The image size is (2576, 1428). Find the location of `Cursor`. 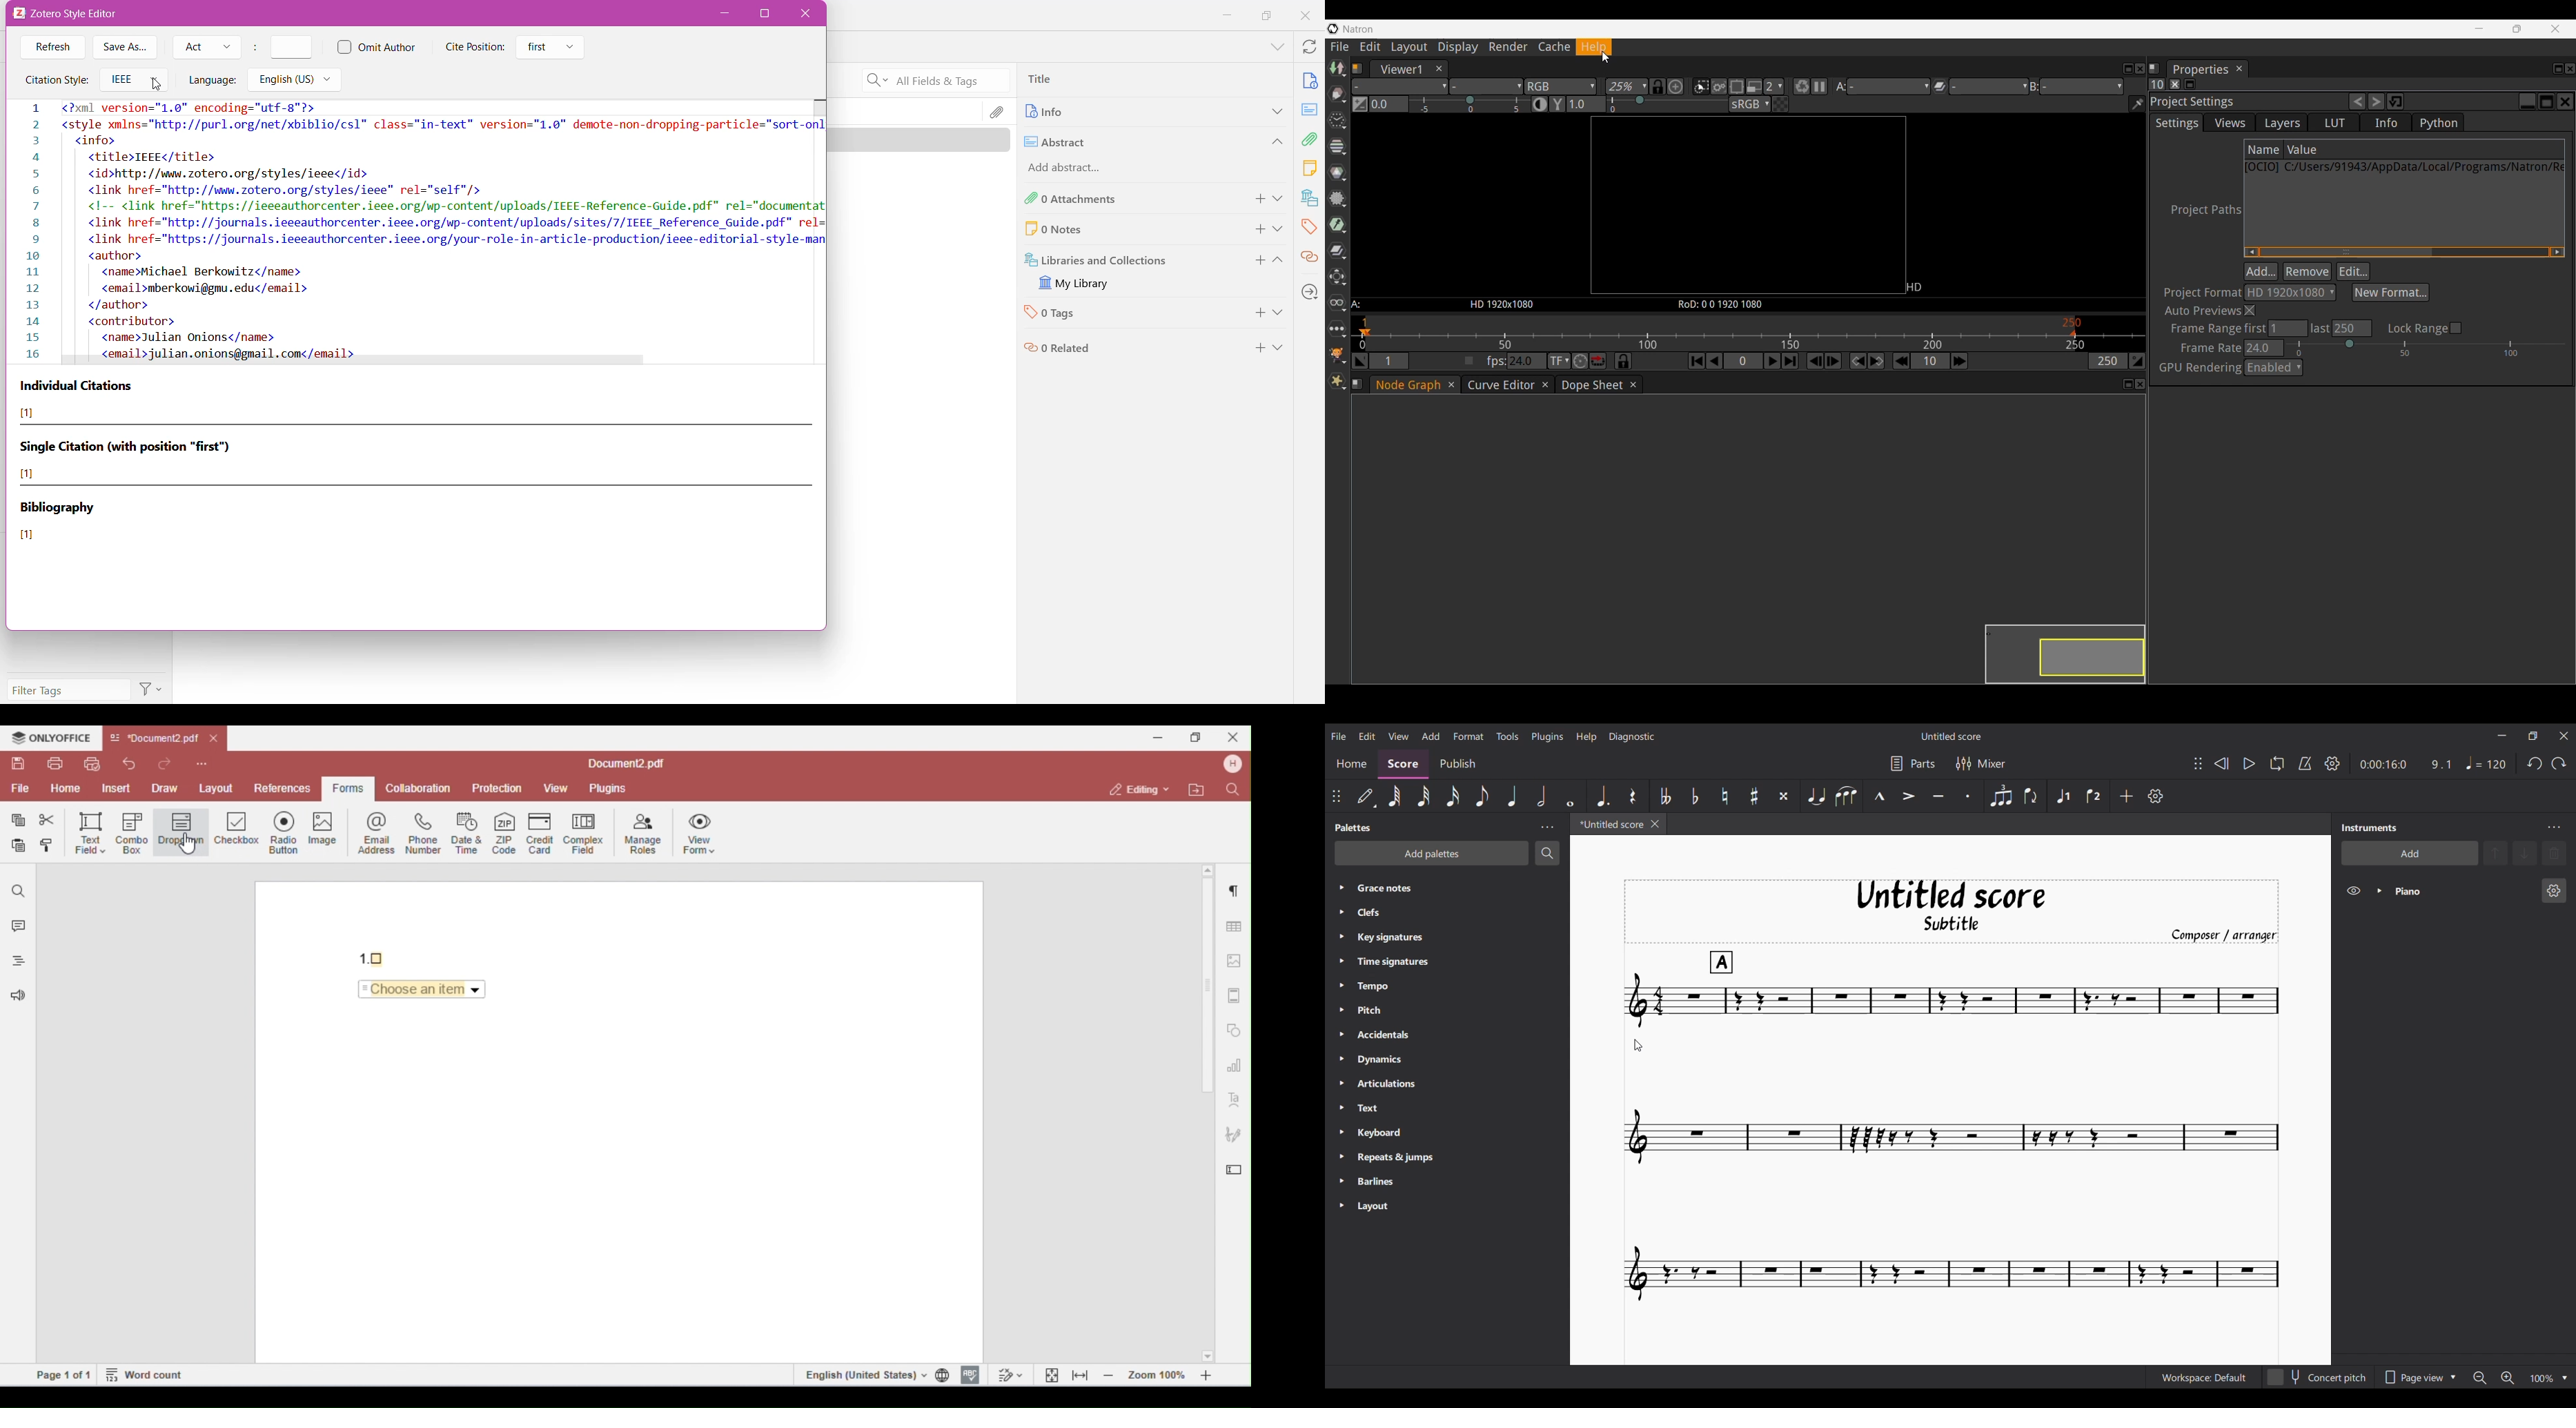

Cursor is located at coordinates (1640, 1045).